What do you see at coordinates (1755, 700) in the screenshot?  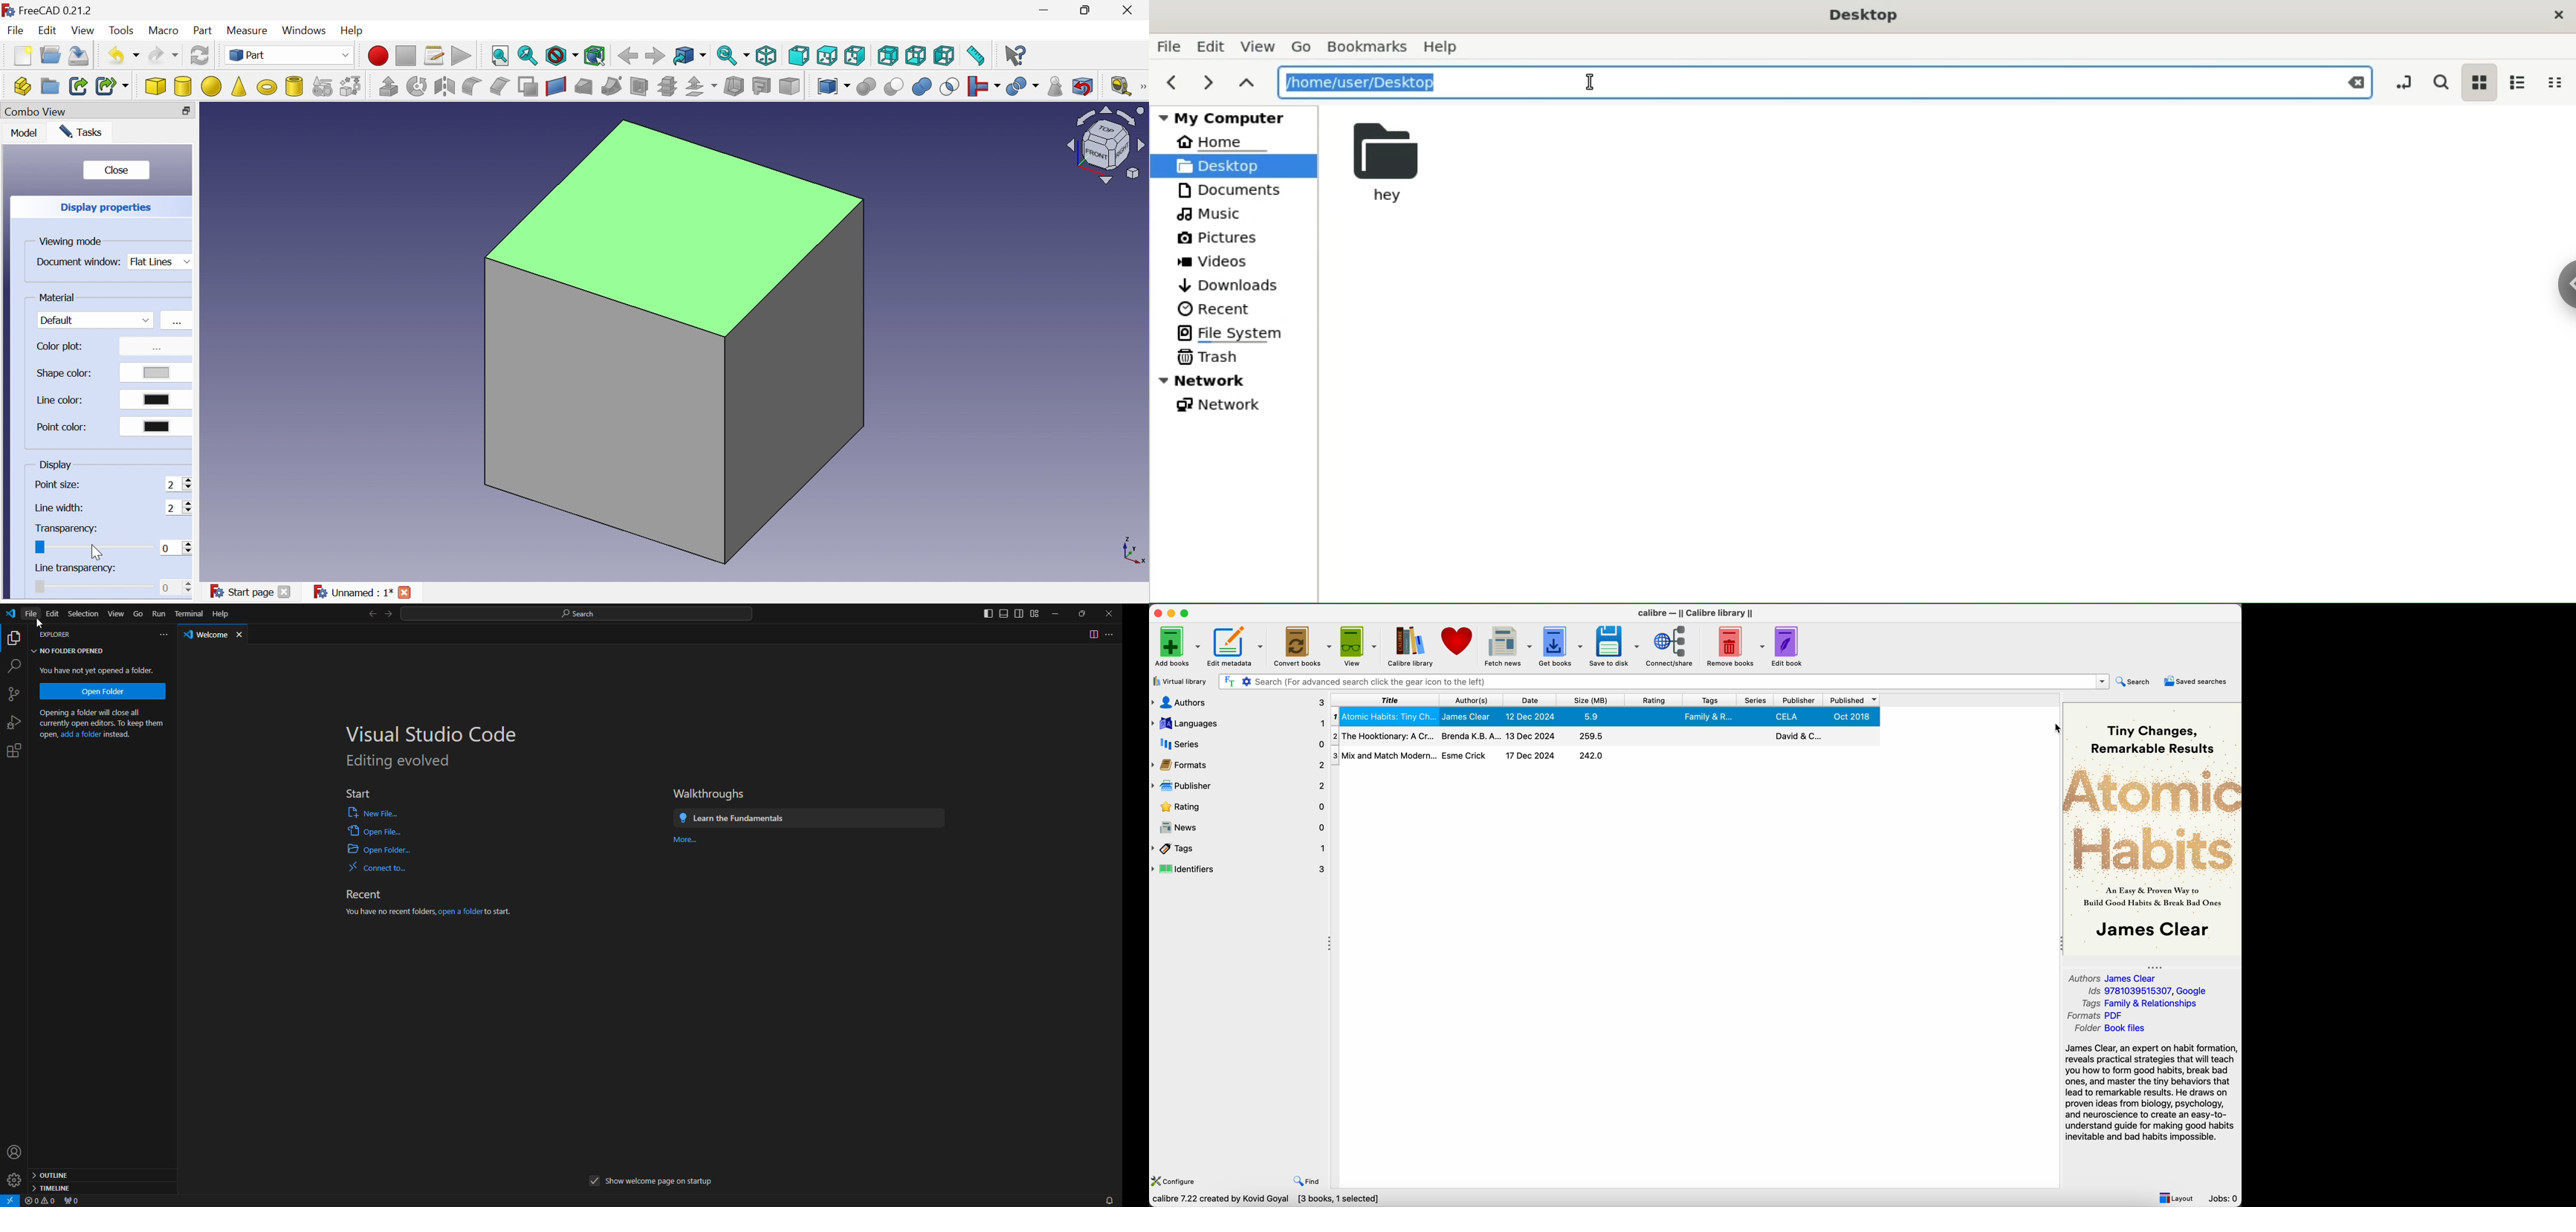 I see `series` at bounding box center [1755, 700].